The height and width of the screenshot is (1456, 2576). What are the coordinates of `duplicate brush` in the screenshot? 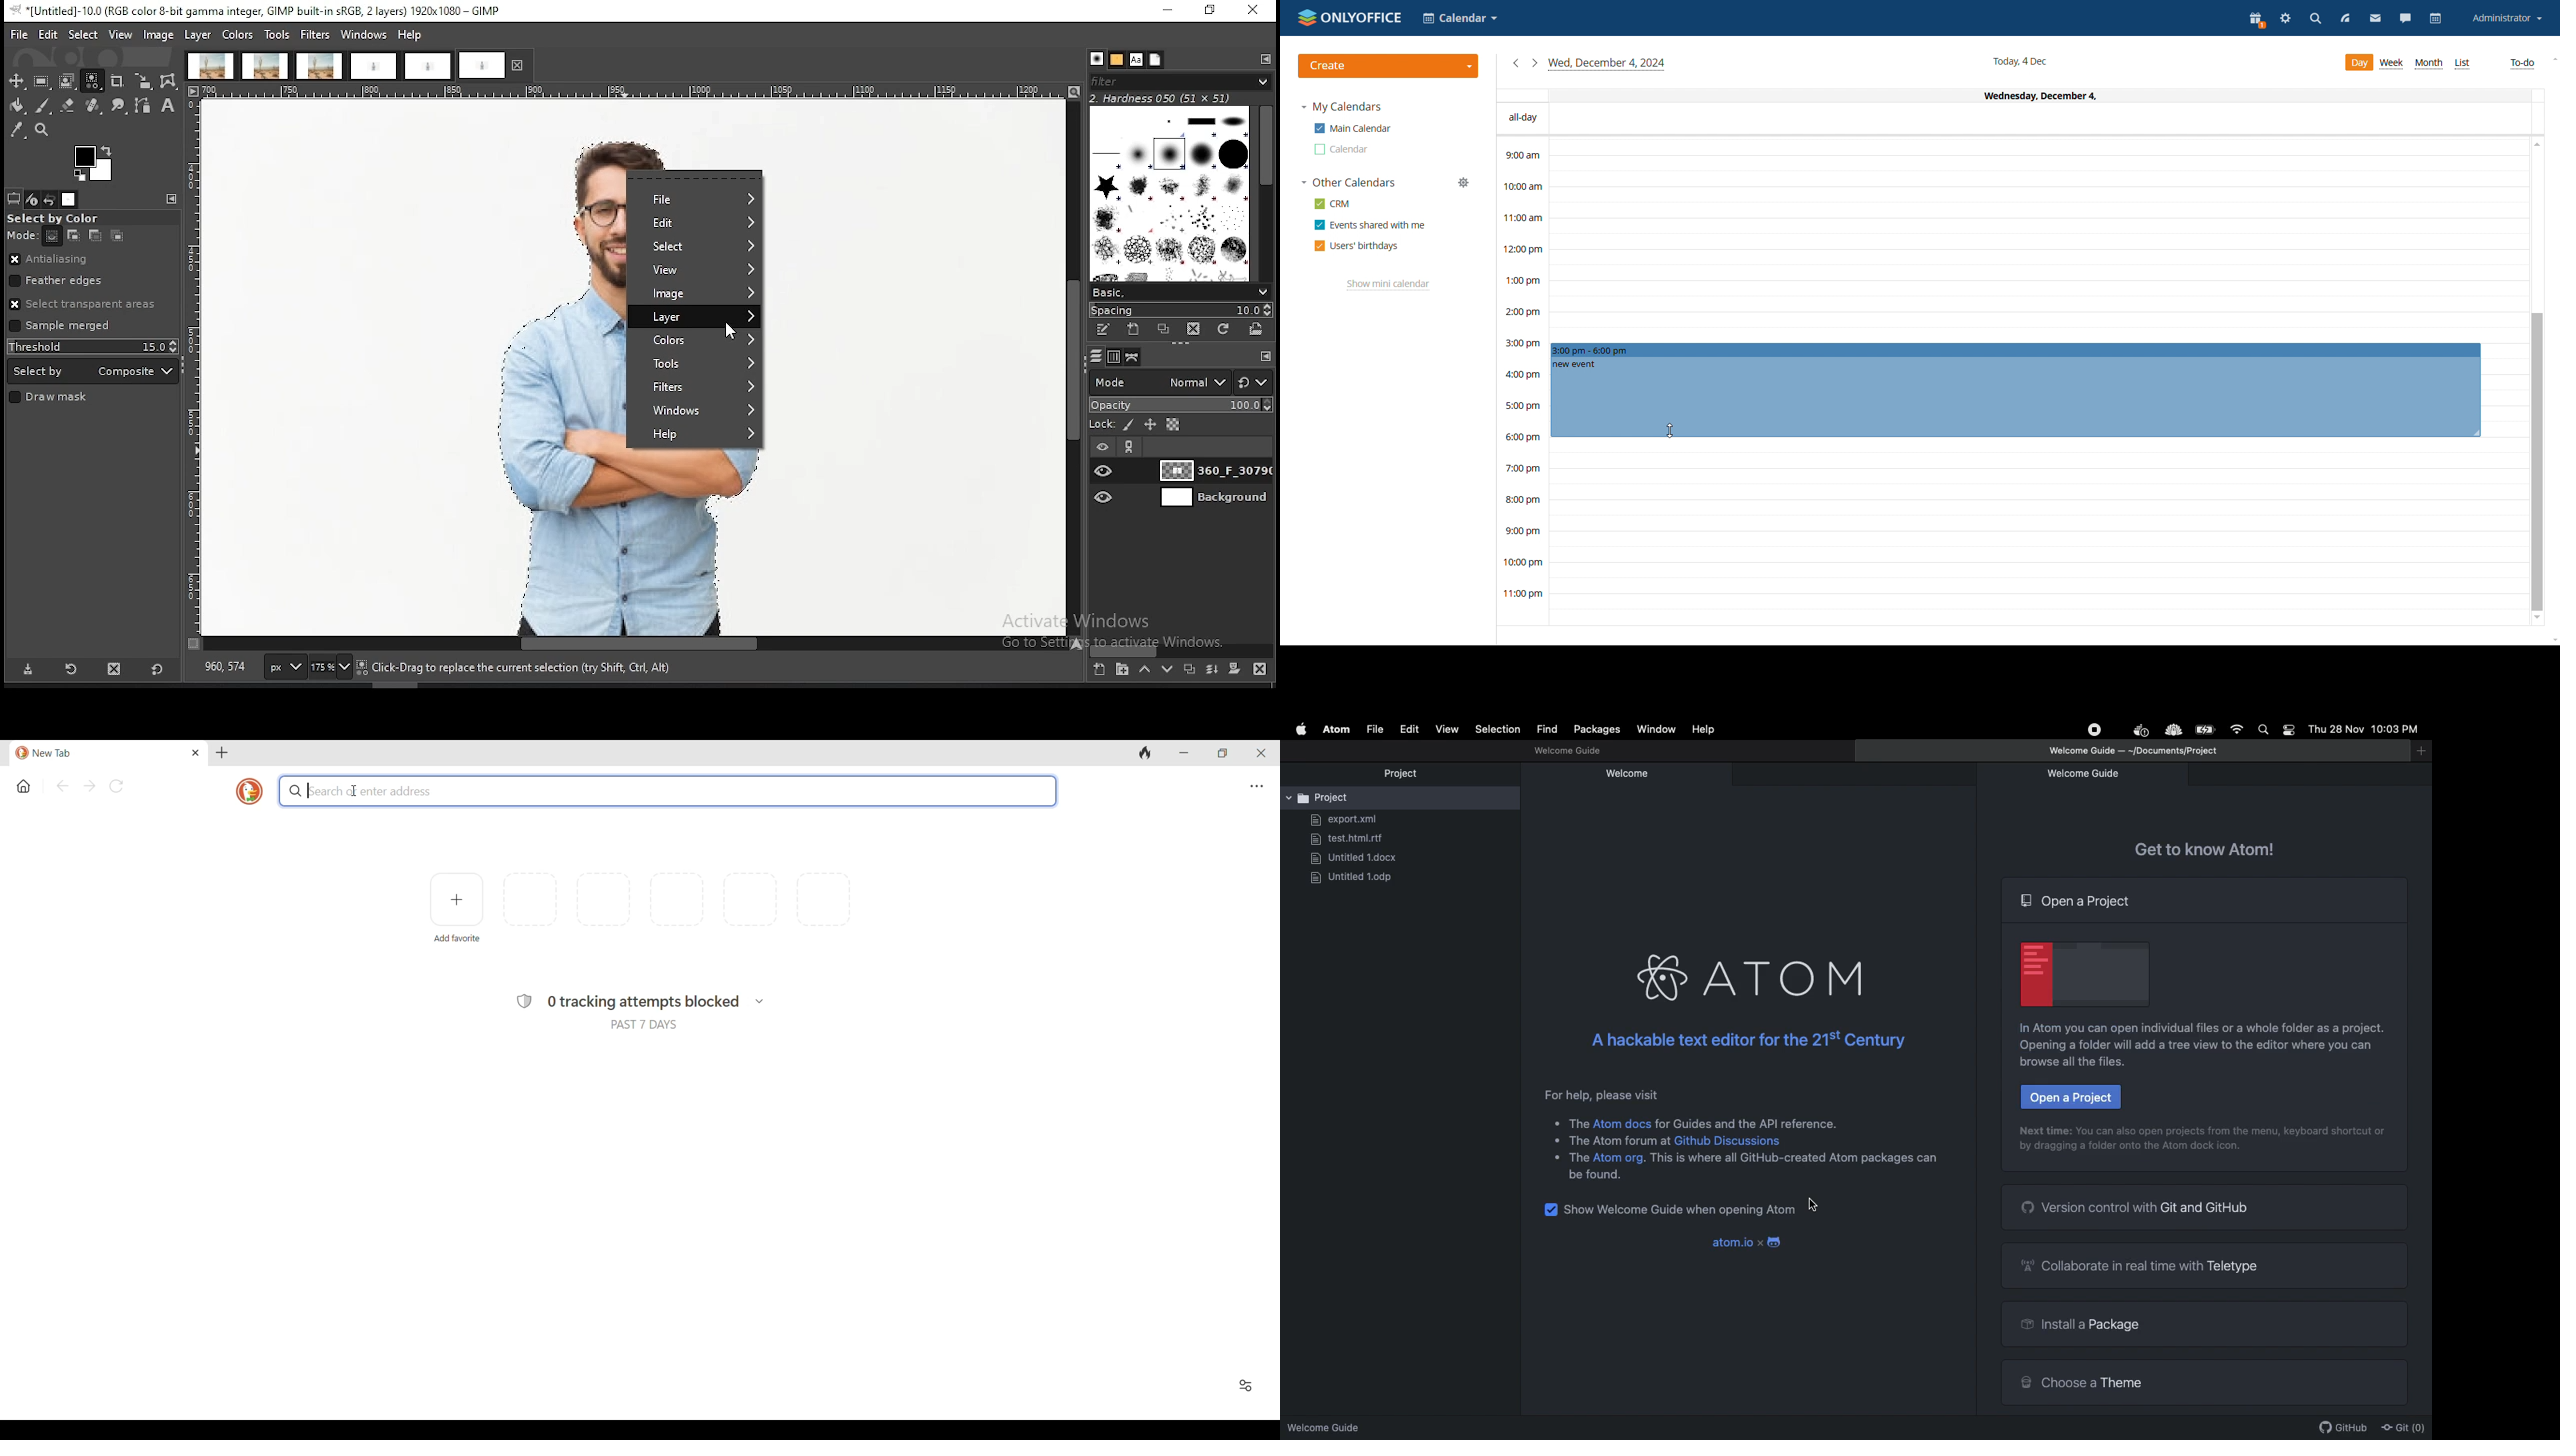 It's located at (1165, 331).